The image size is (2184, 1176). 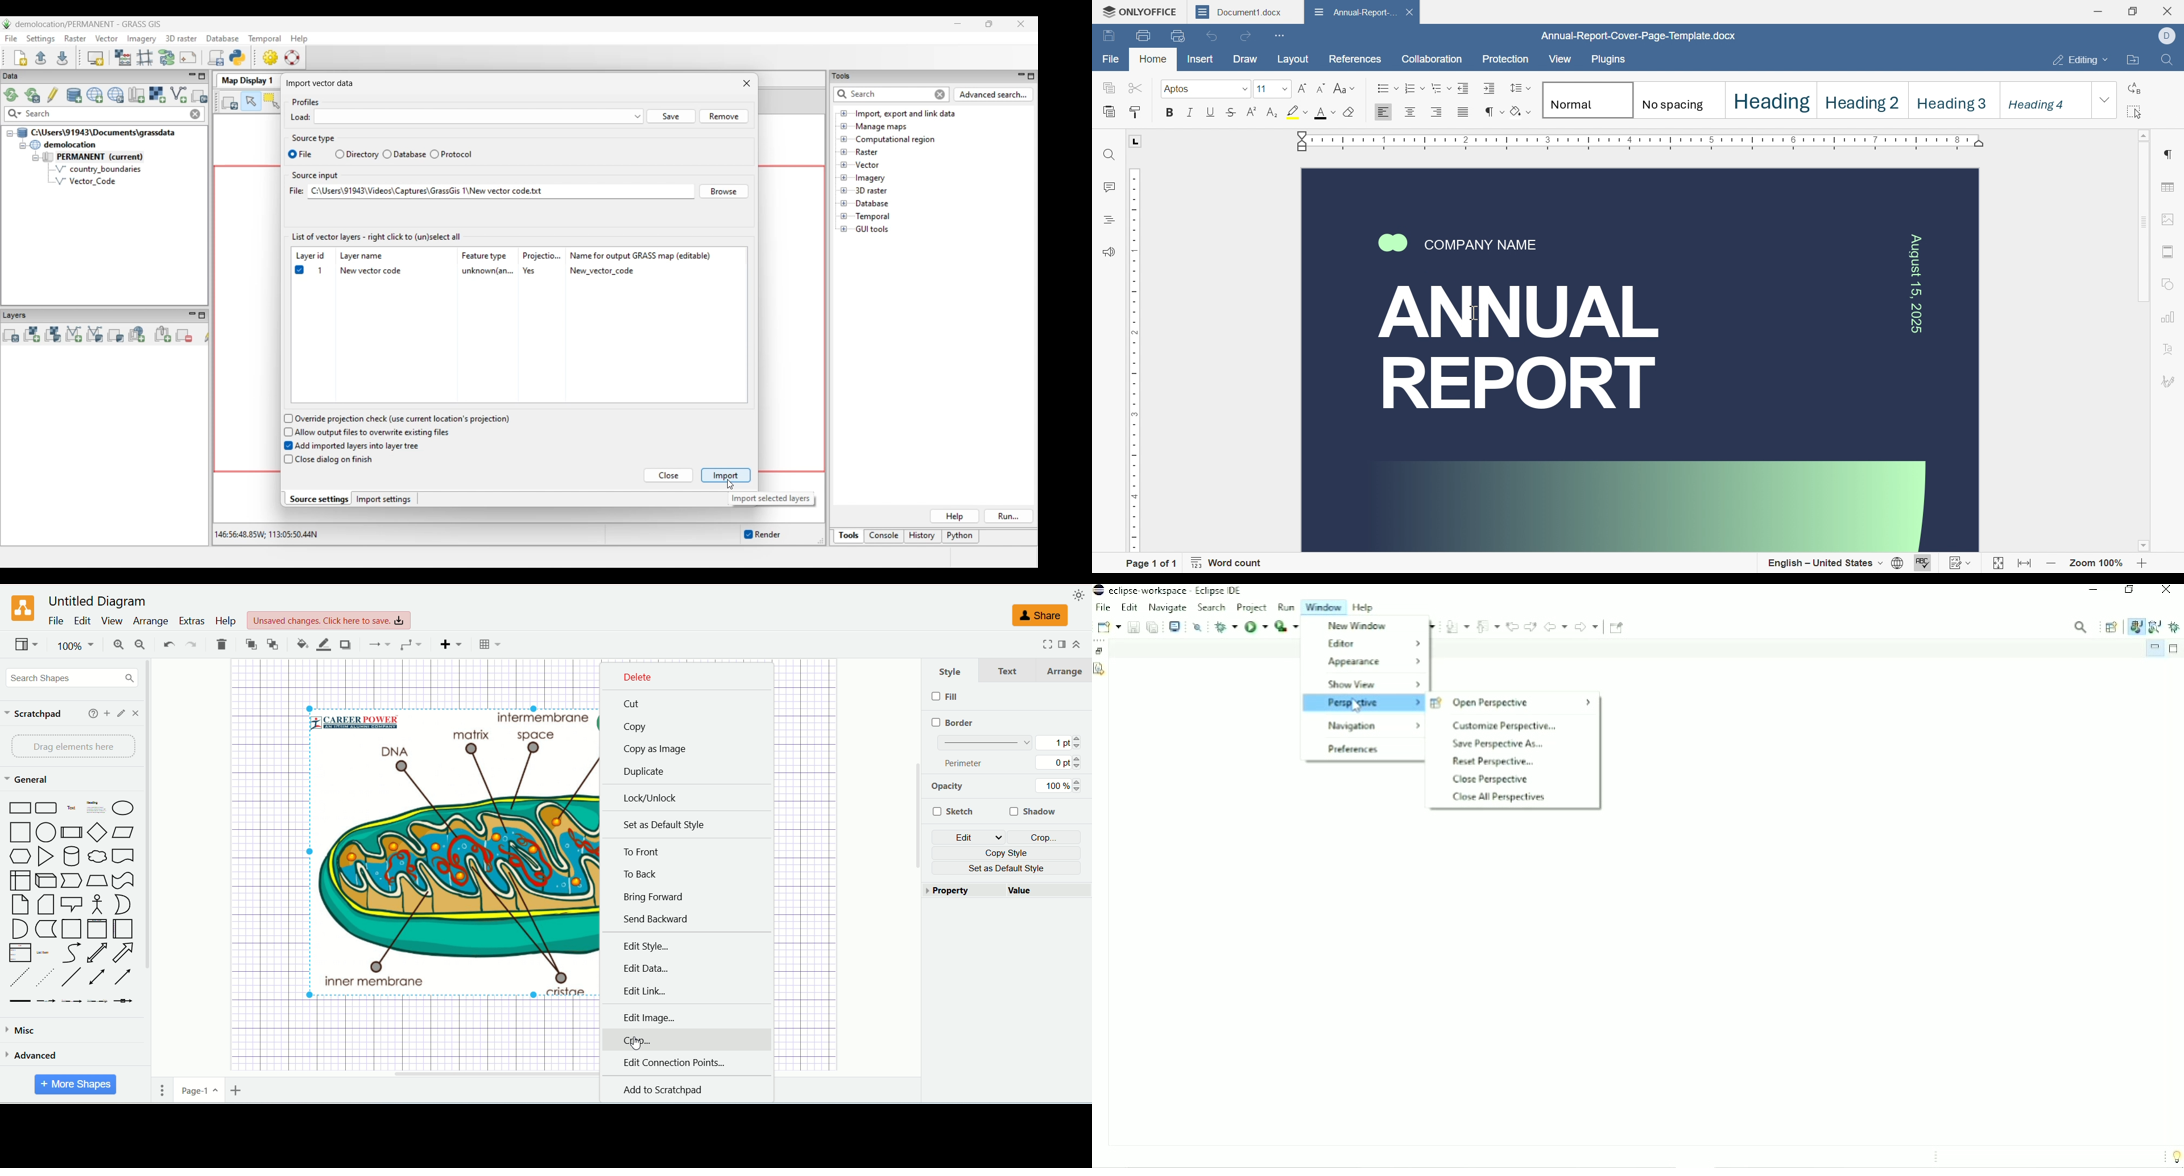 What do you see at coordinates (47, 809) in the screenshot?
I see `Curved Corner Rectangle` at bounding box center [47, 809].